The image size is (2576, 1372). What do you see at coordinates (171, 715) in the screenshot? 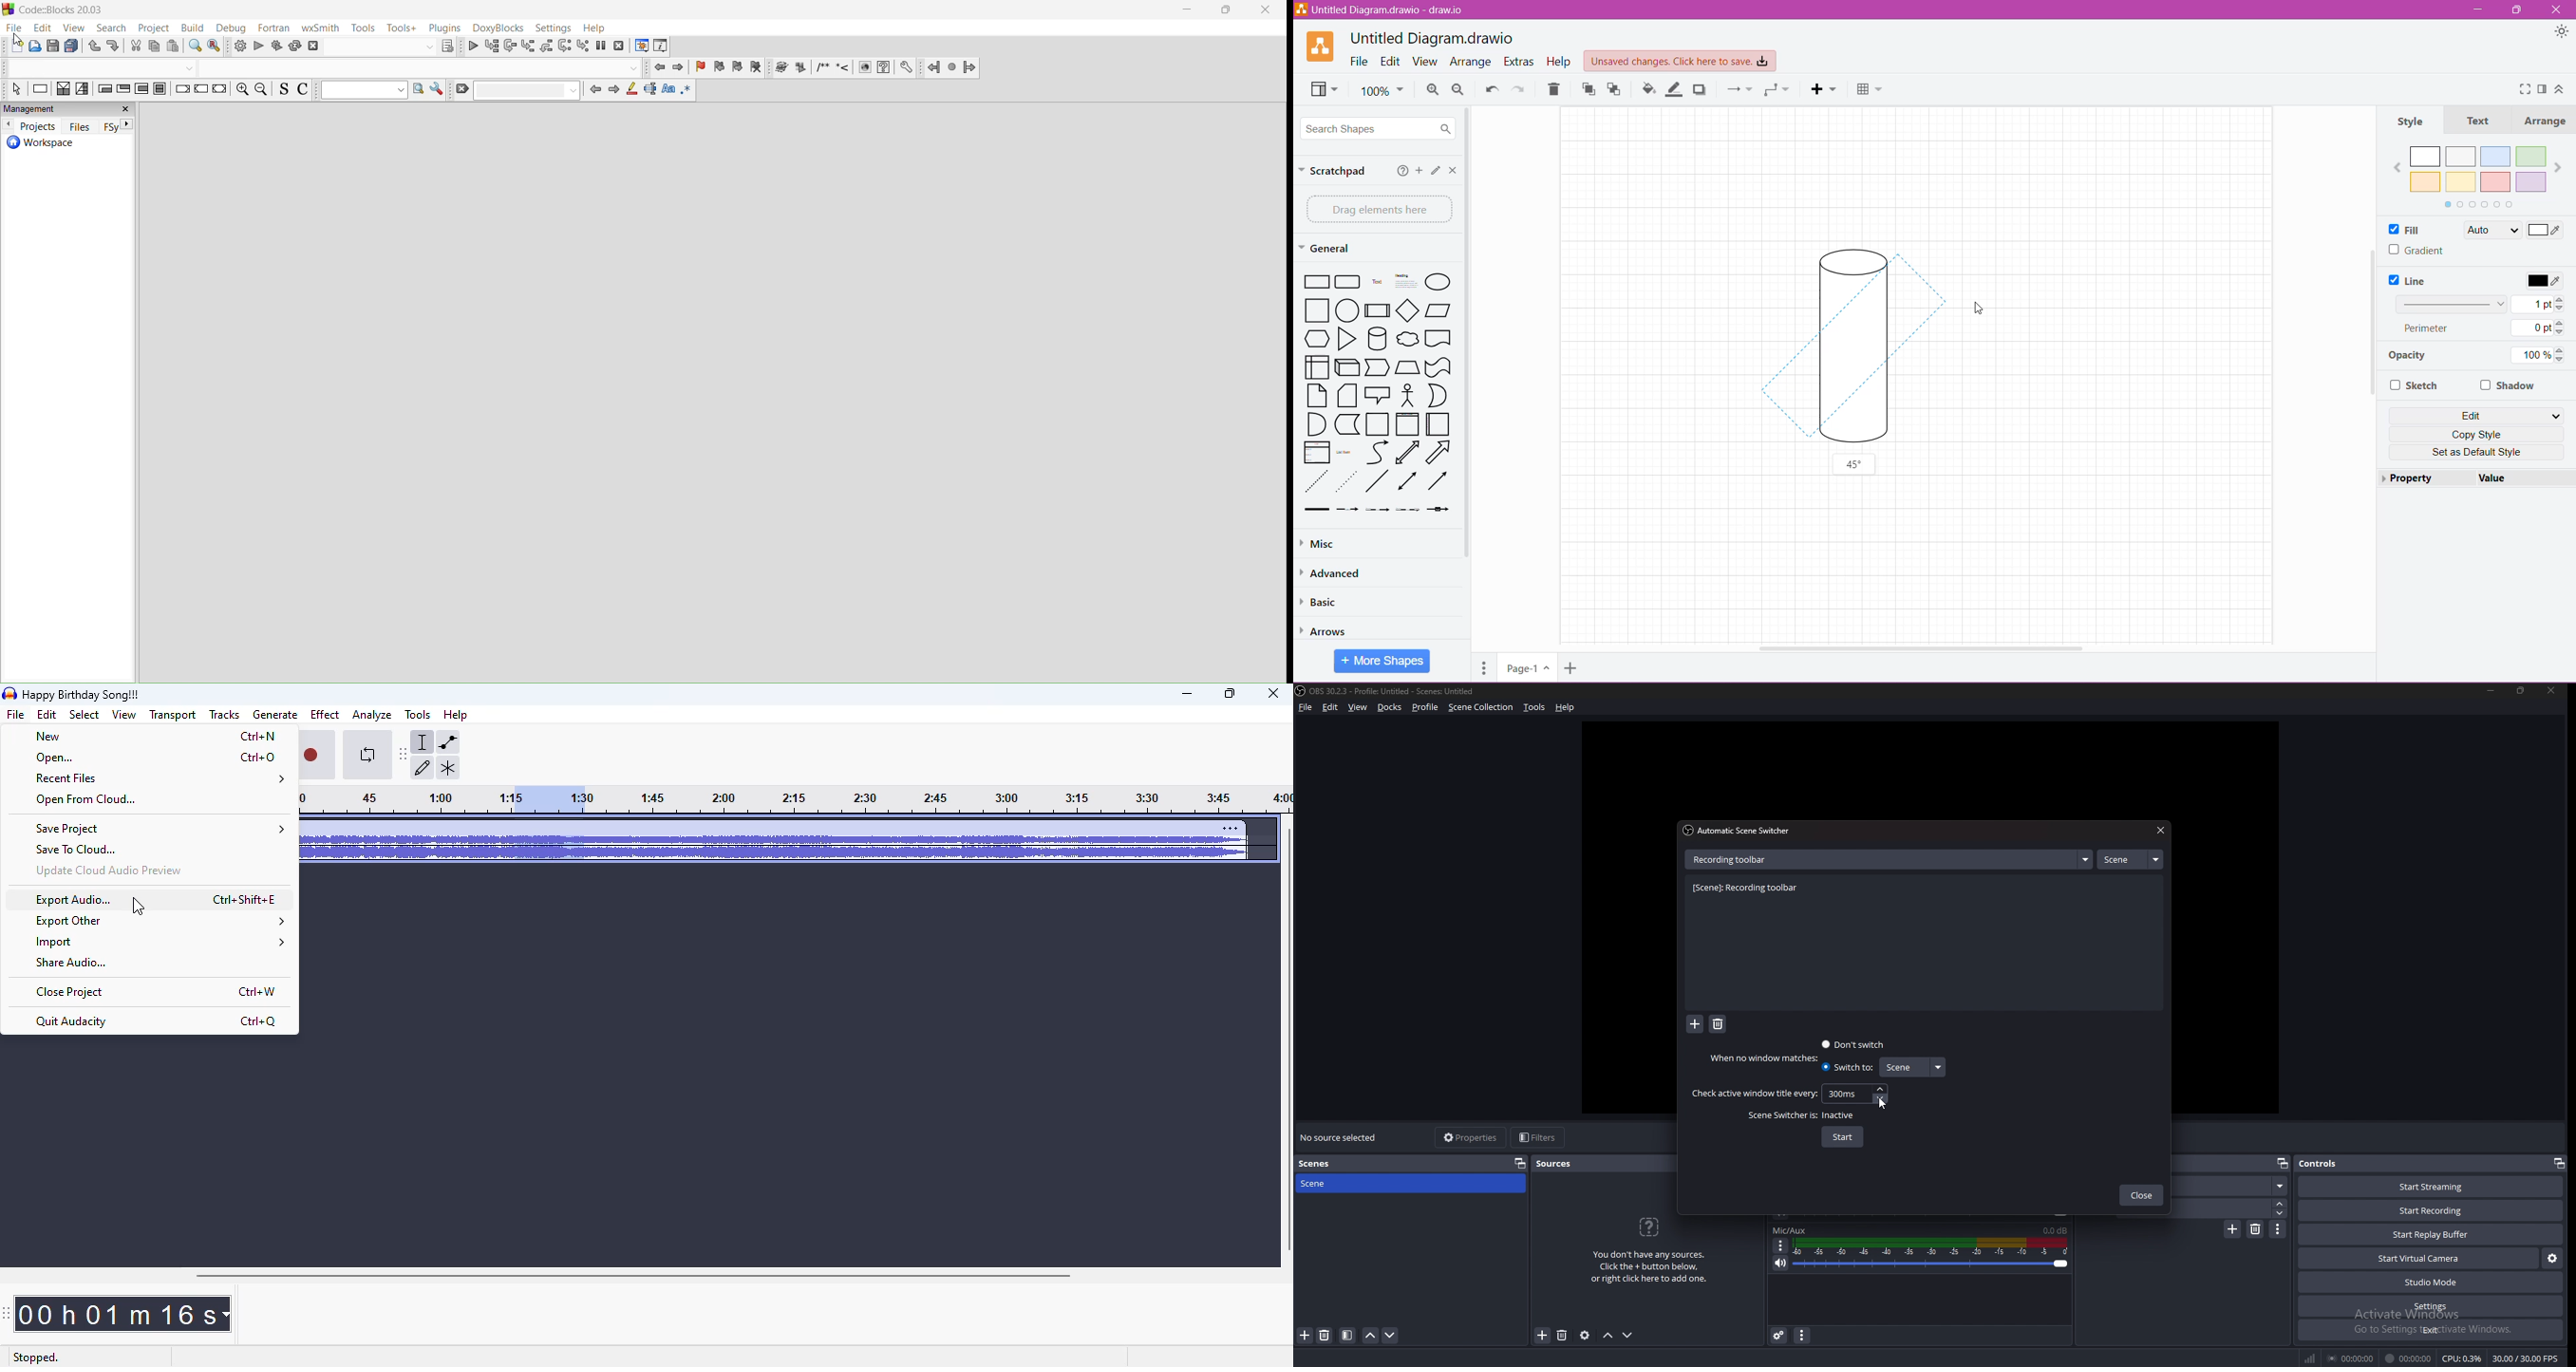
I see `transport` at bounding box center [171, 715].